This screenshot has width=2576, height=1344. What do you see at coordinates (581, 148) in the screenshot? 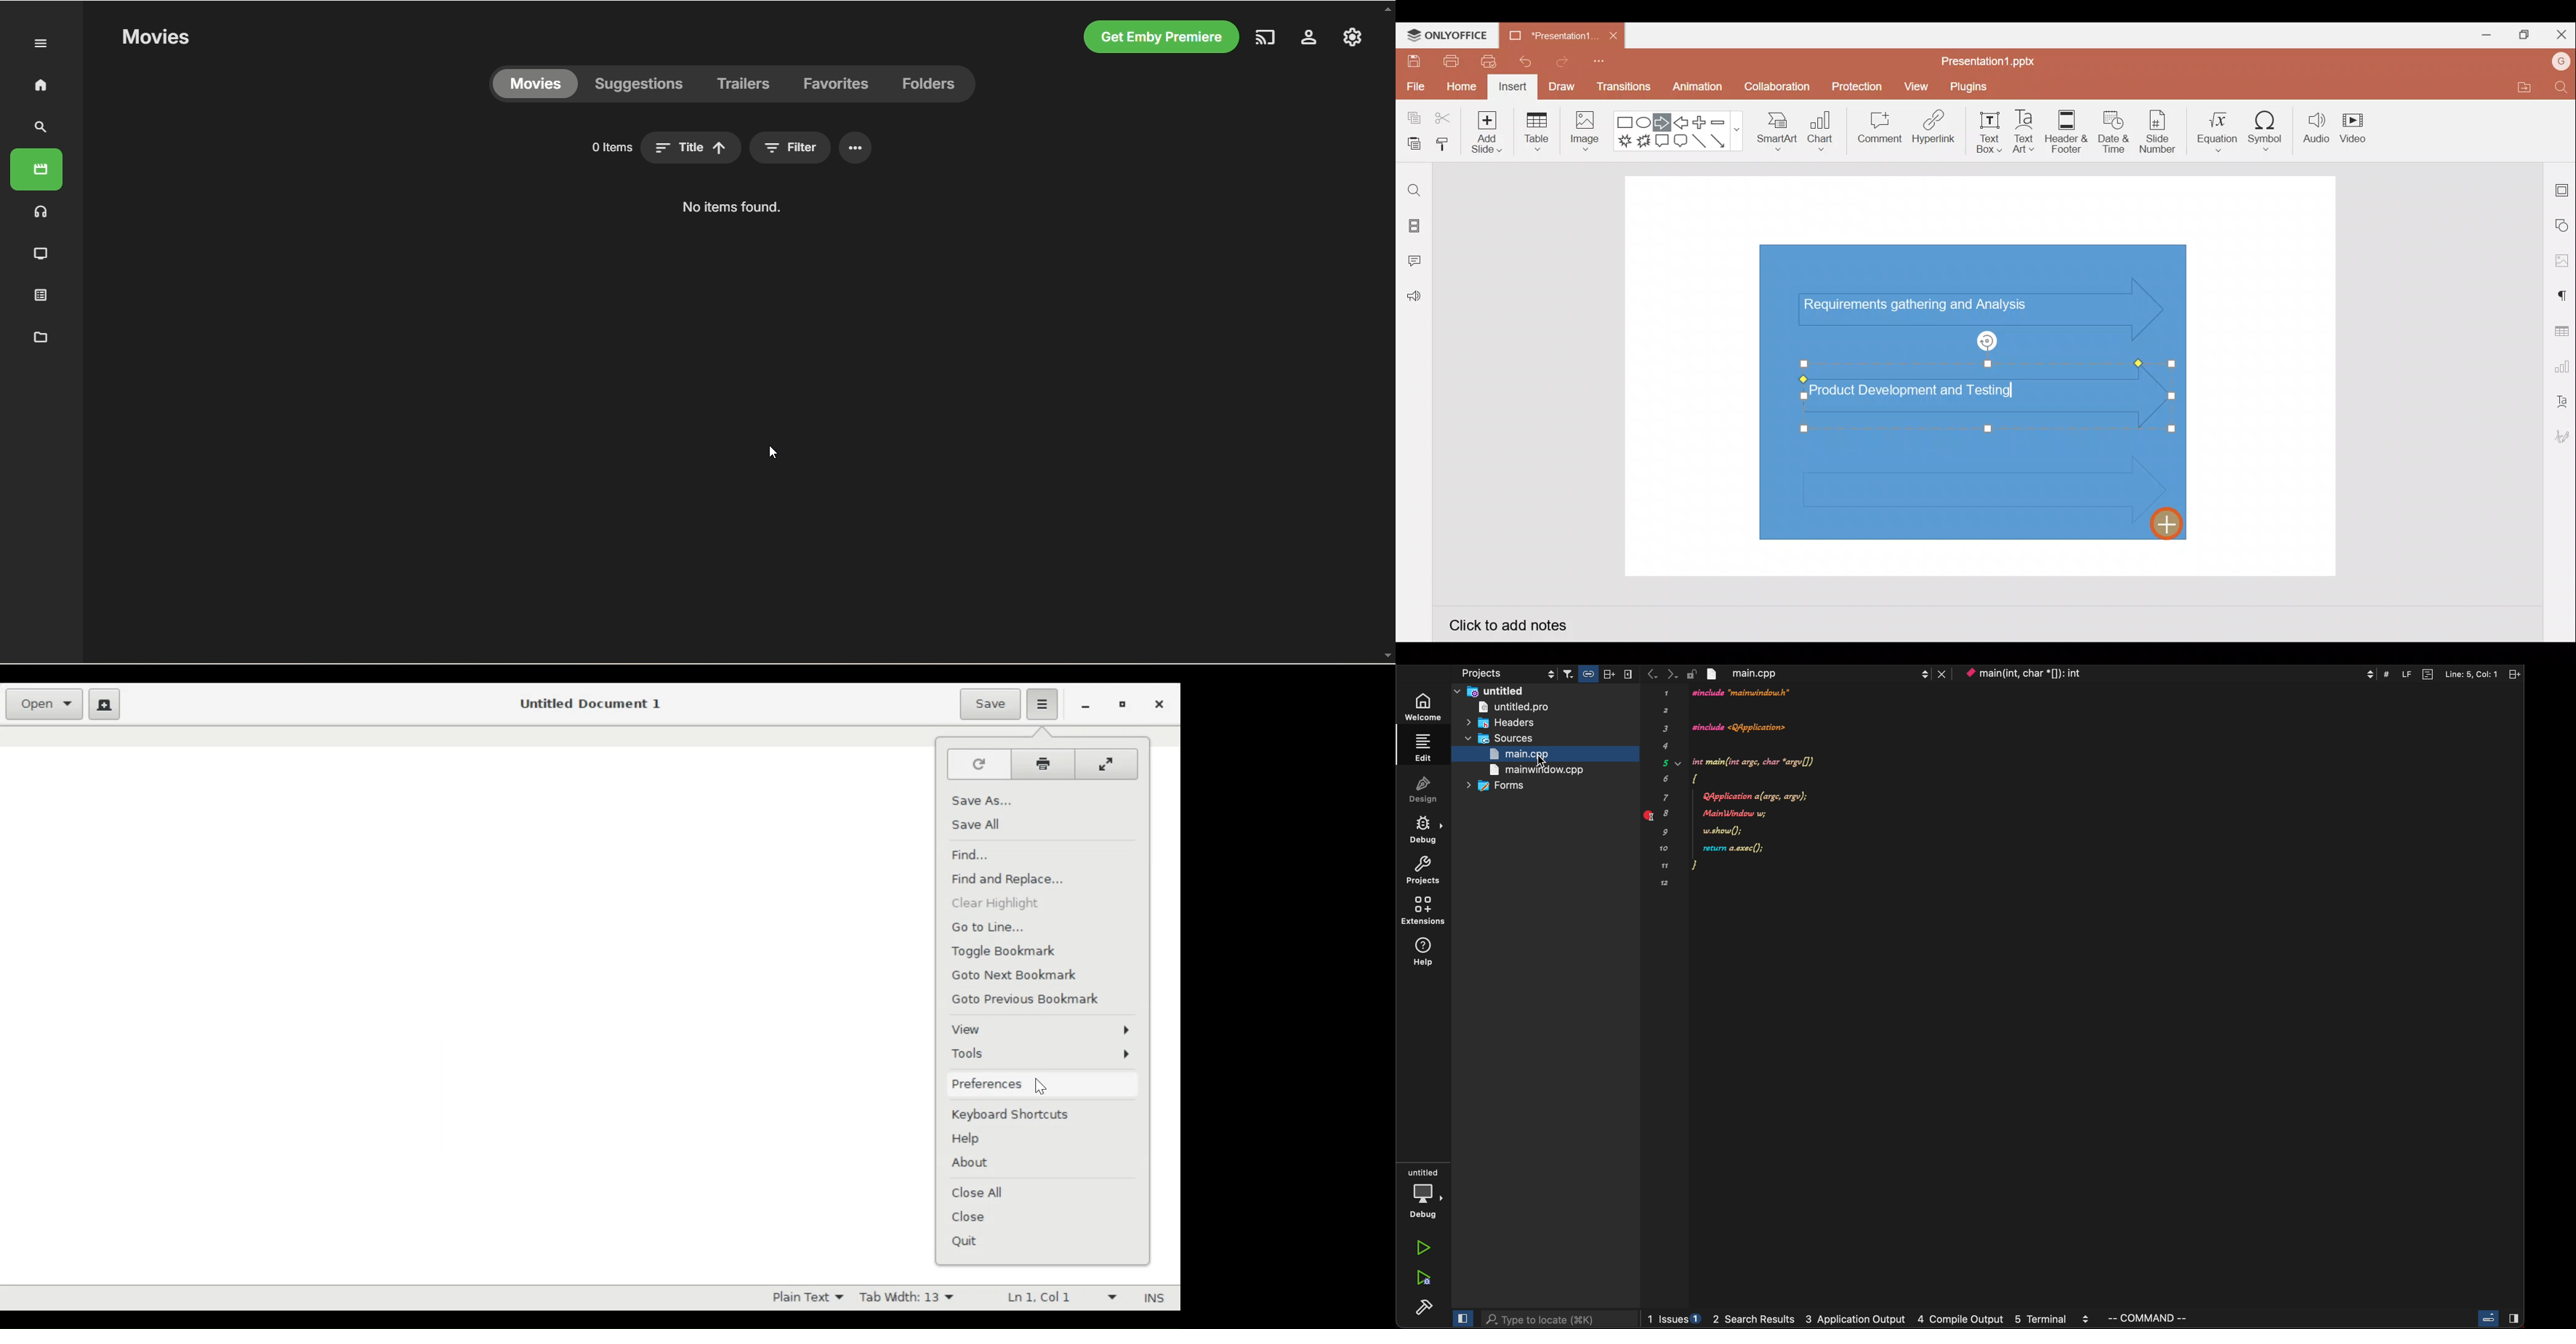
I see `play` at bounding box center [581, 148].